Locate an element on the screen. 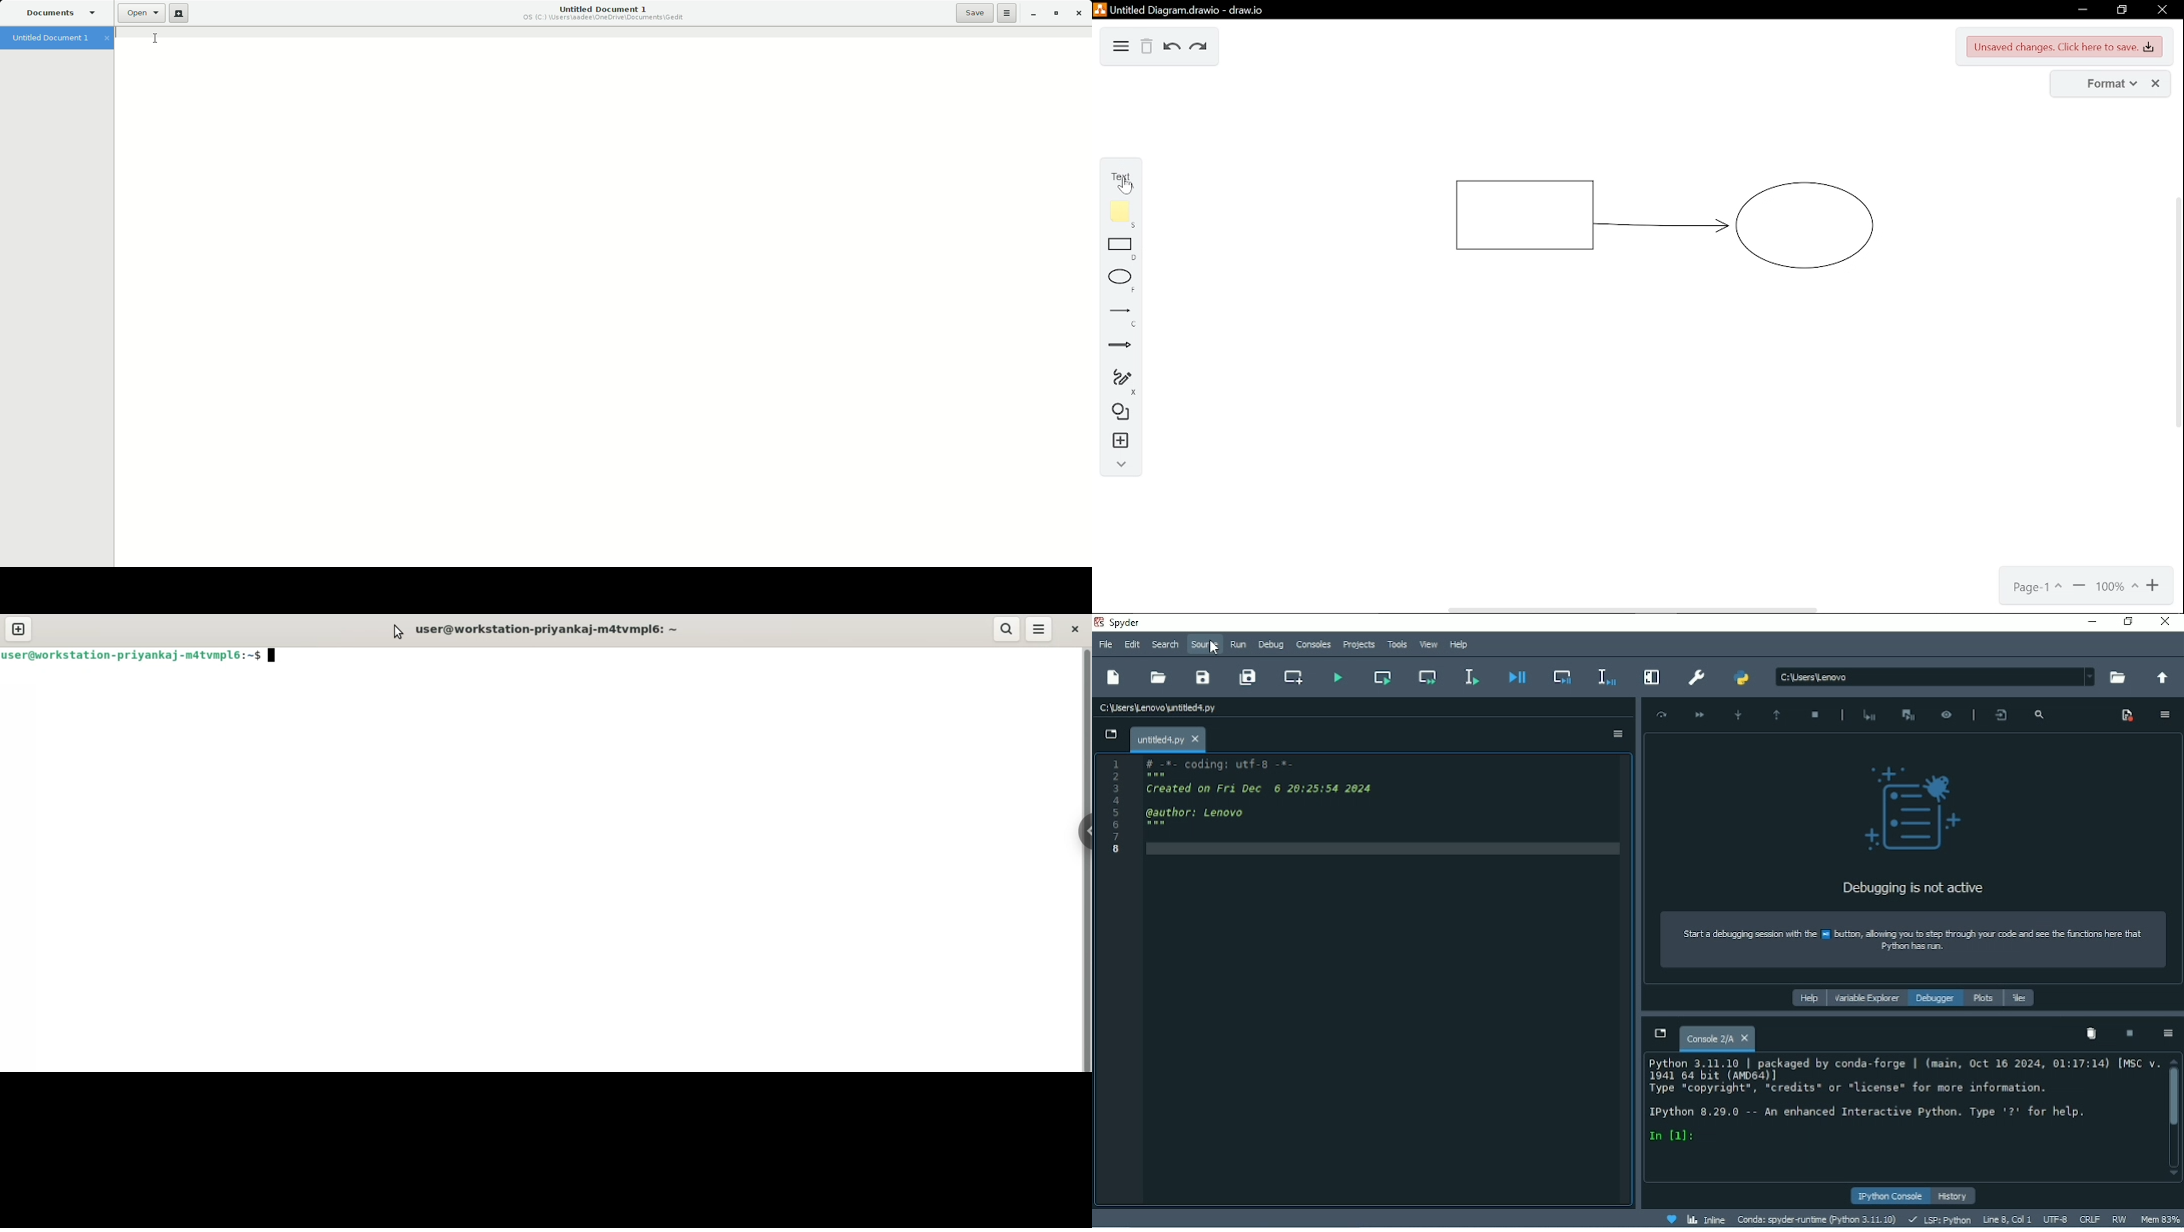 The image size is (2184, 1232). Variable explorer is located at coordinates (1865, 999).